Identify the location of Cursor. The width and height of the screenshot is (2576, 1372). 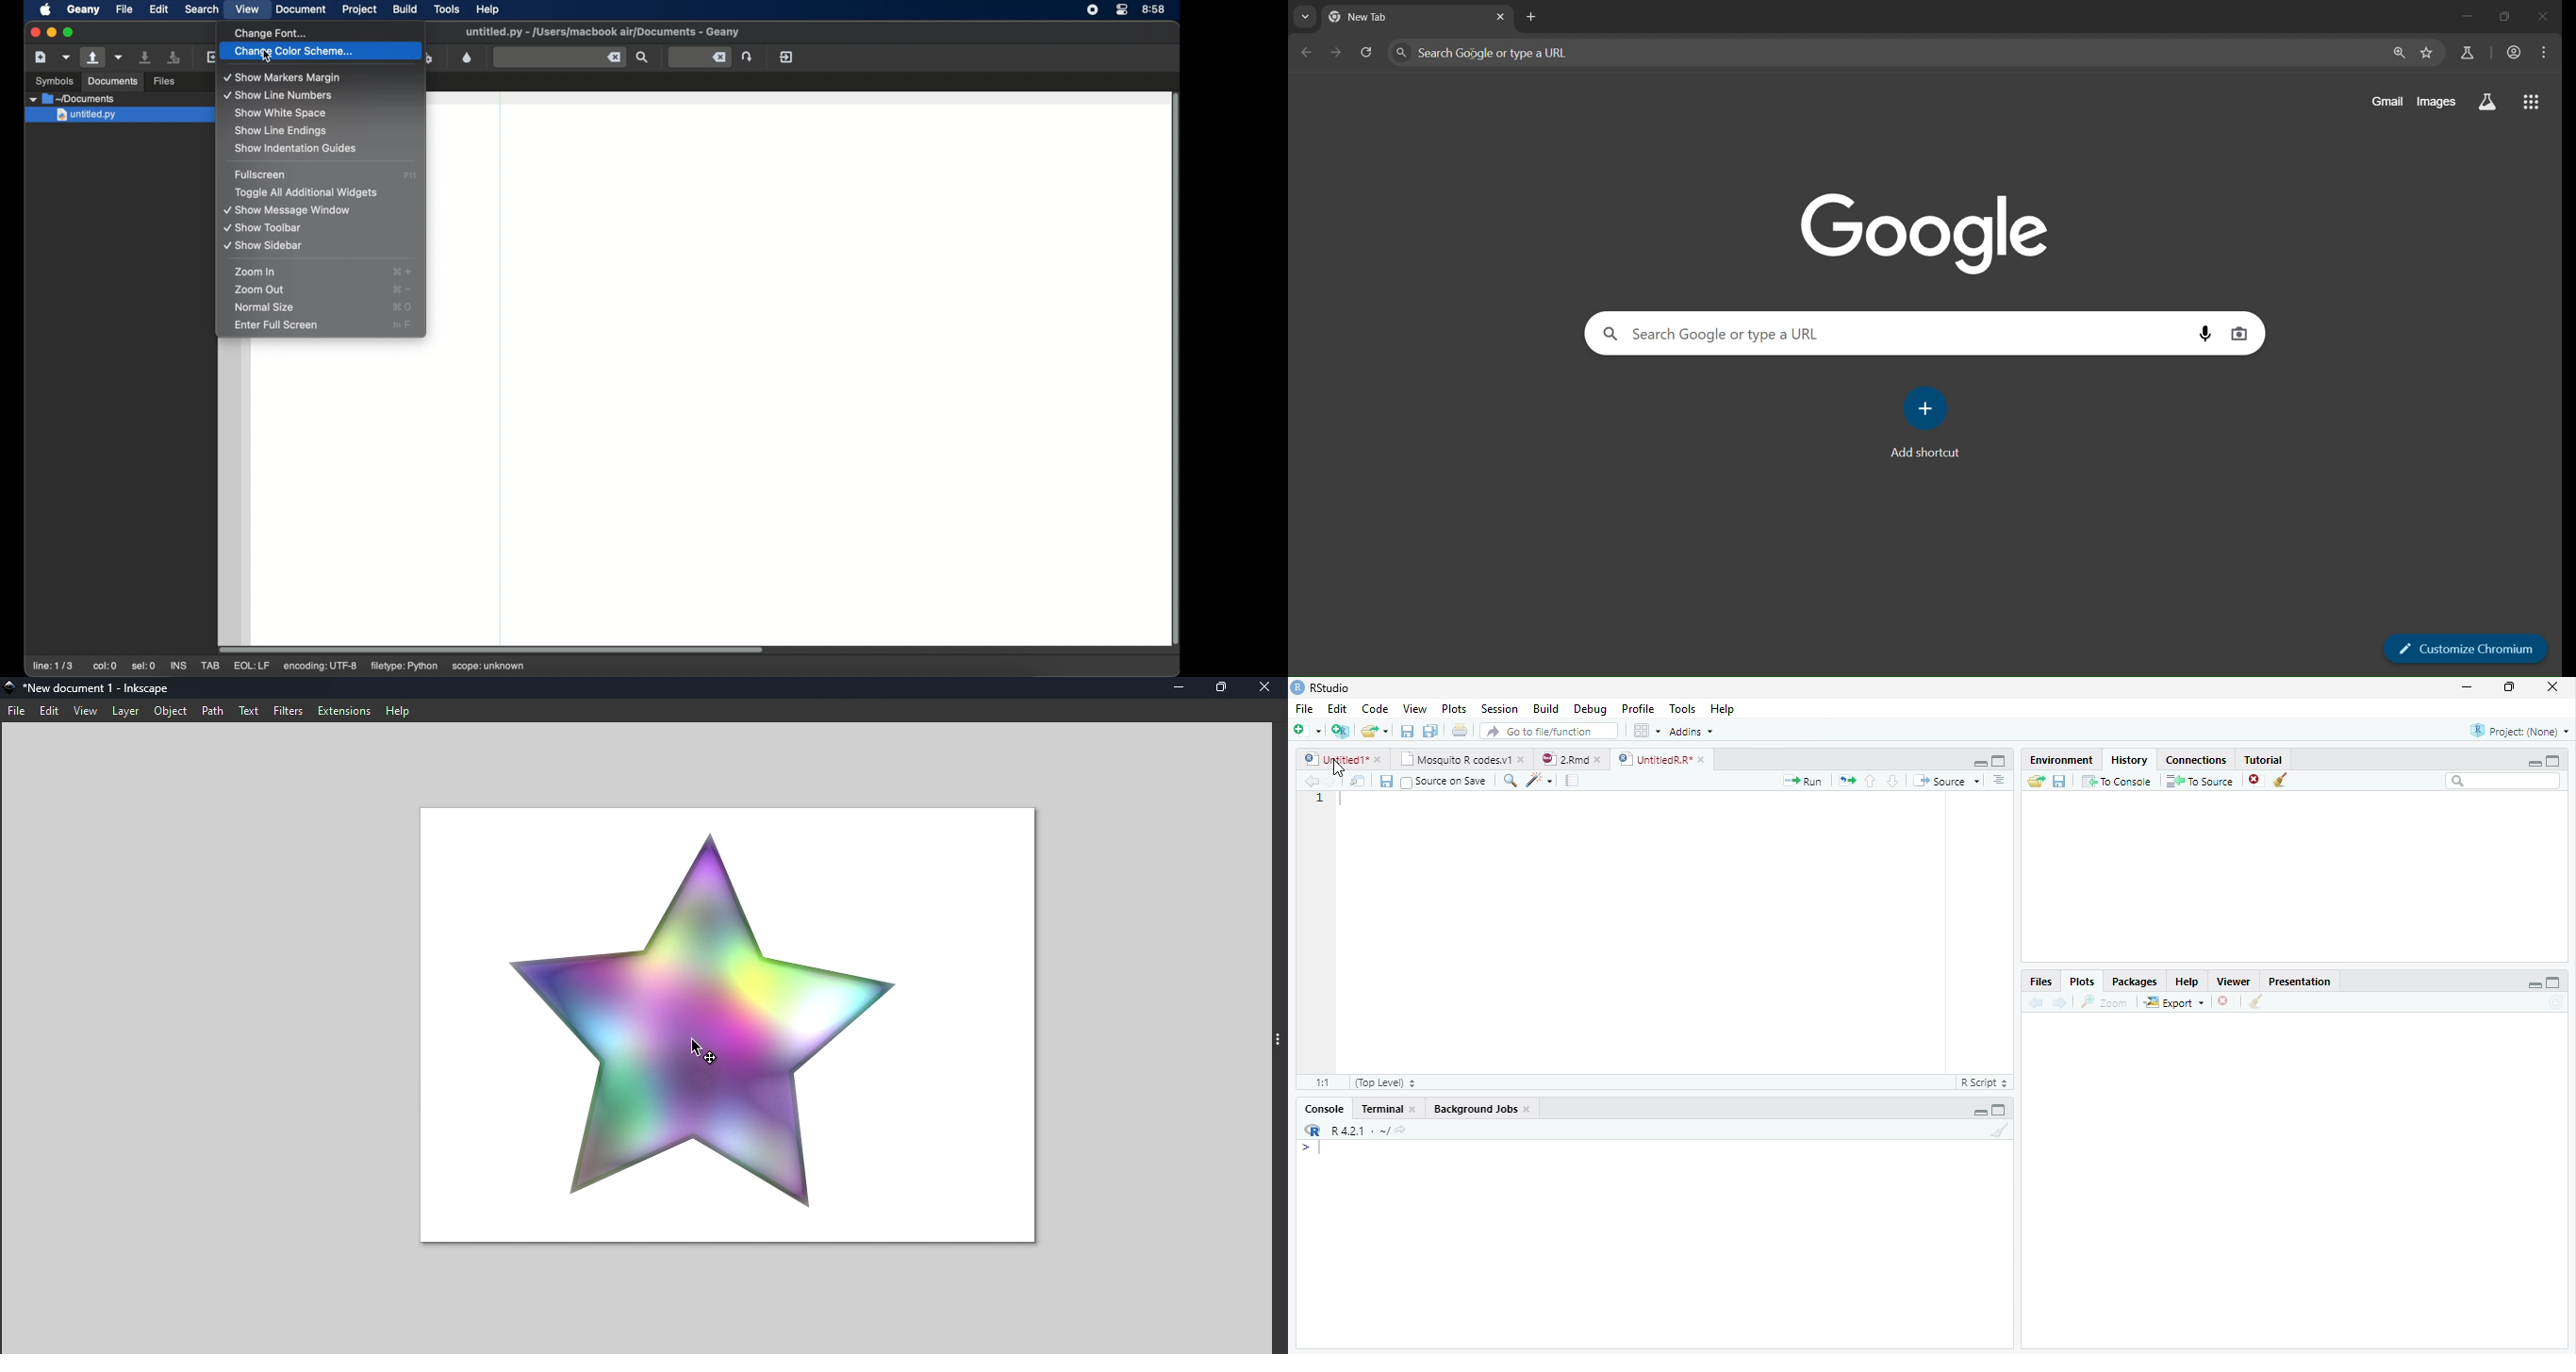
(1340, 769).